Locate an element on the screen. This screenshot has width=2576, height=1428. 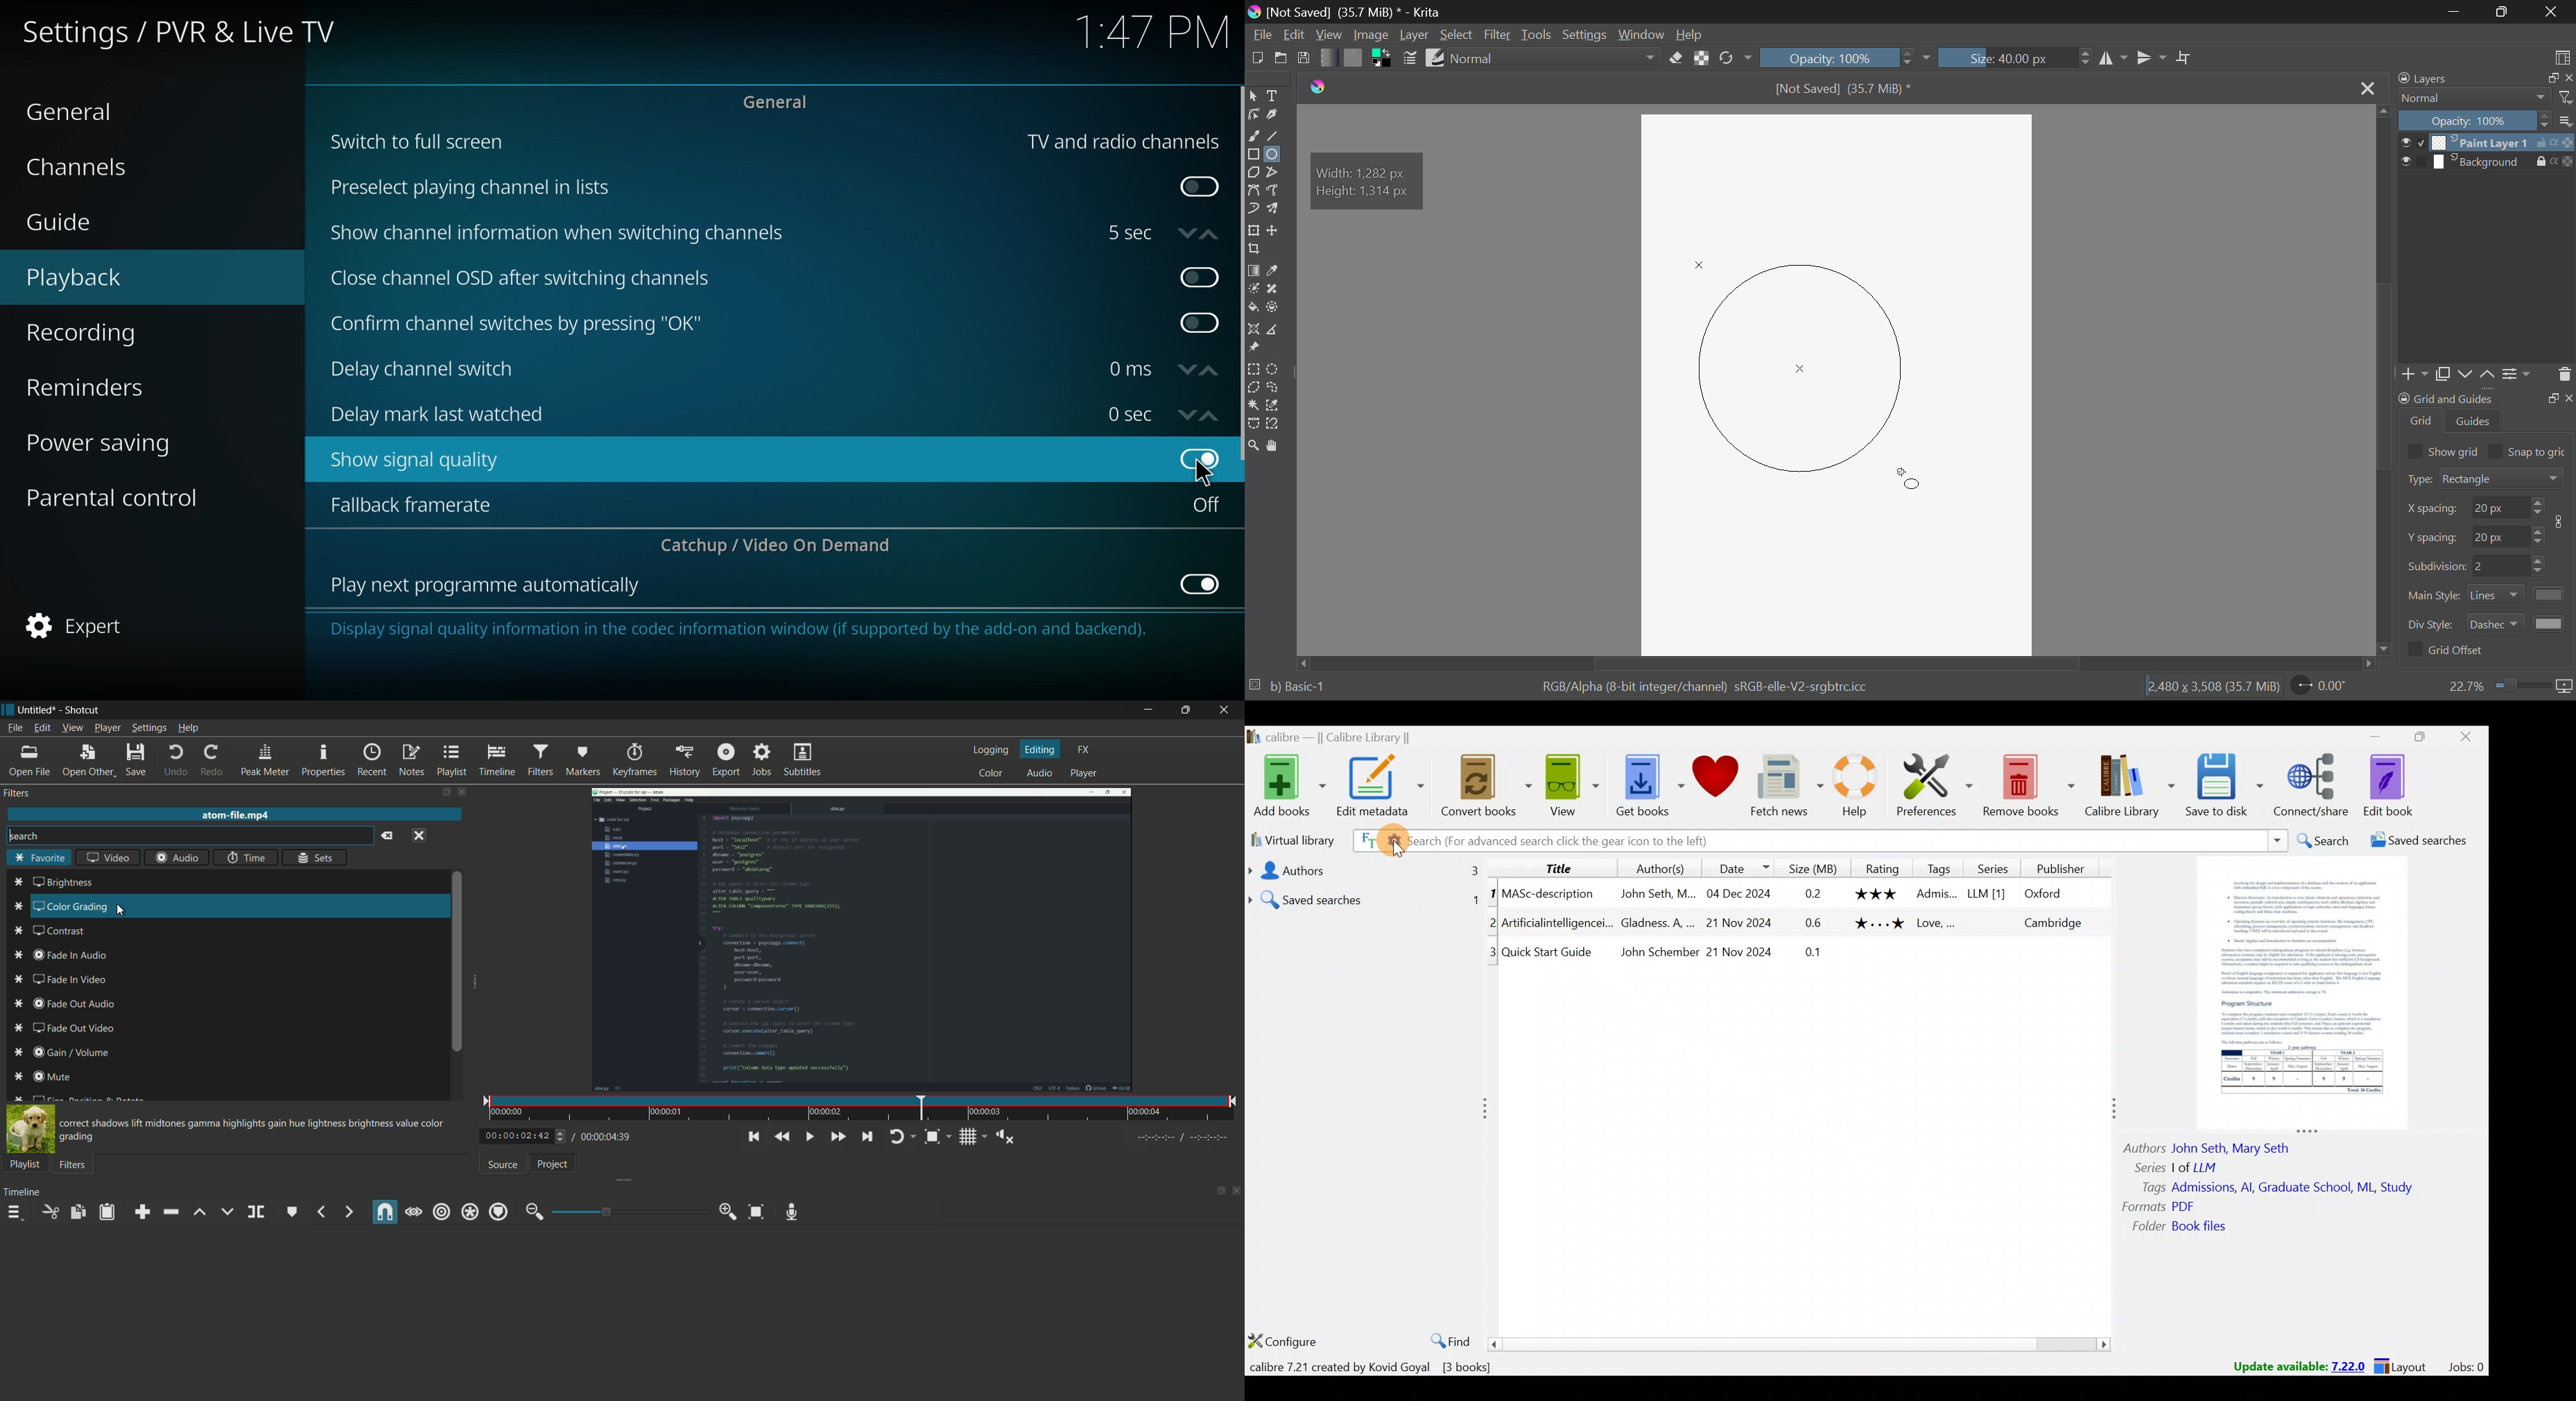
off is located at coordinates (1202, 323).